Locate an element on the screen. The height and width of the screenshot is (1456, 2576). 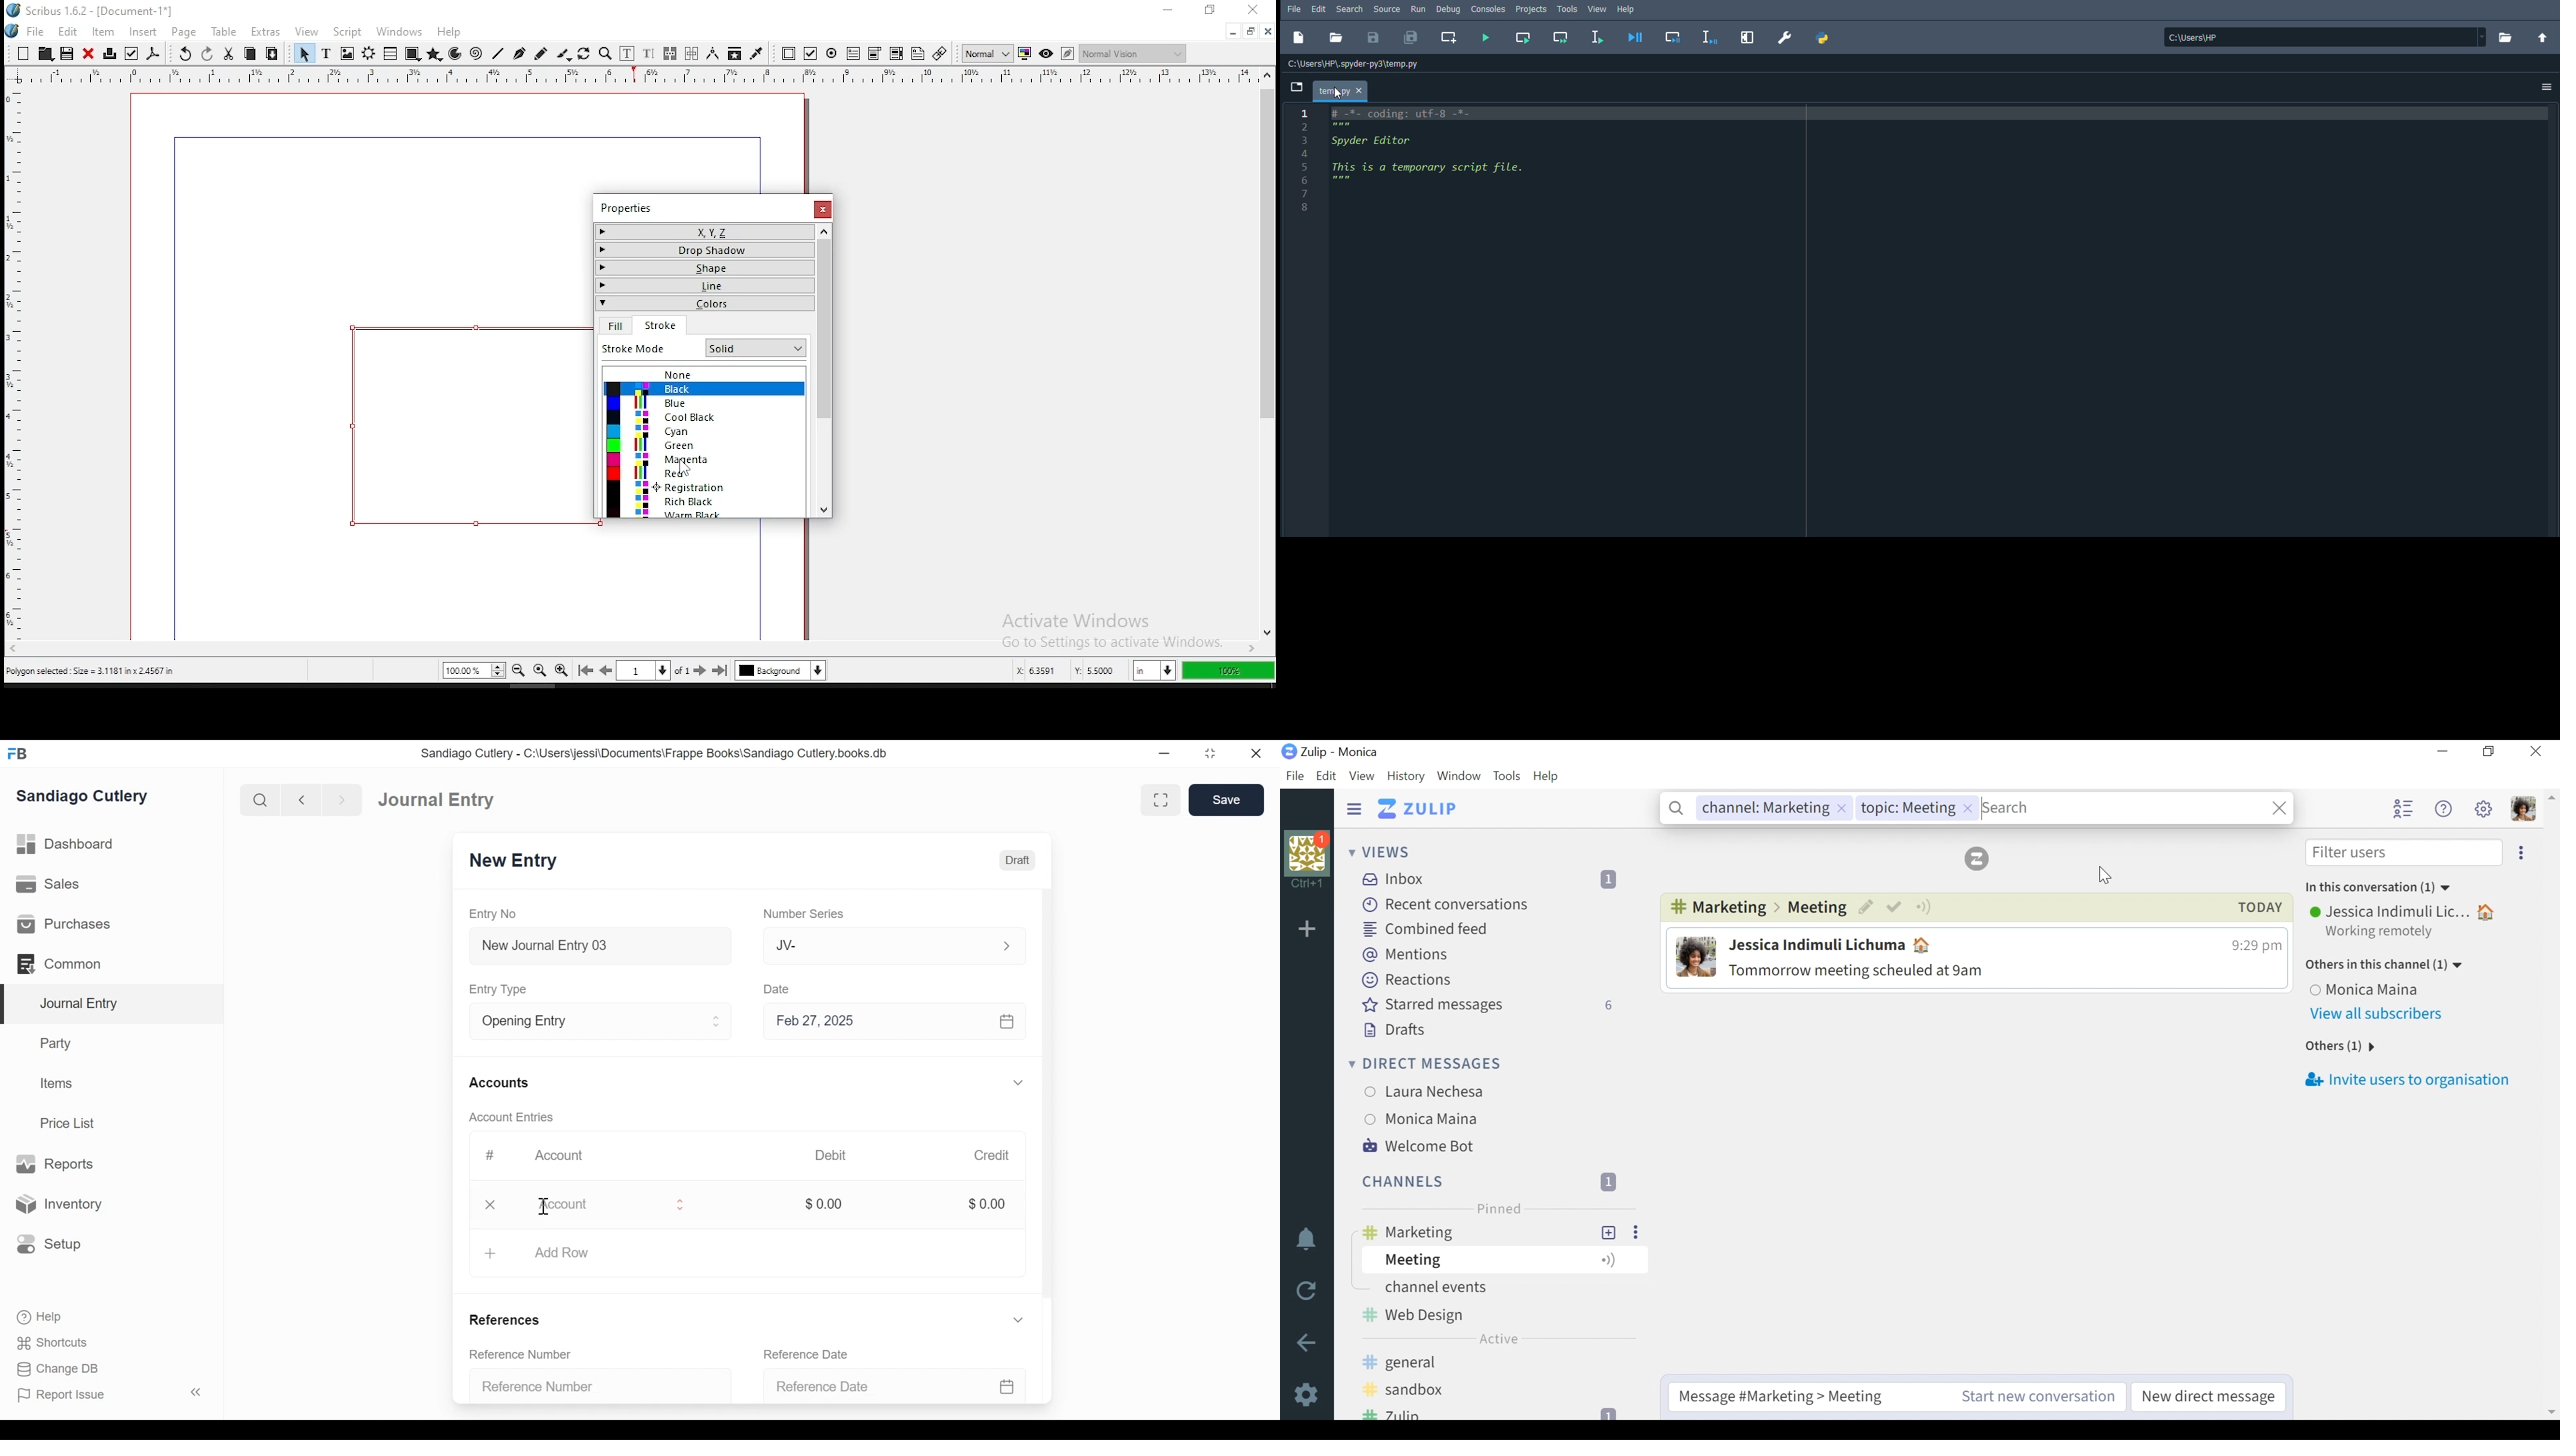
Run file is located at coordinates (1487, 39).